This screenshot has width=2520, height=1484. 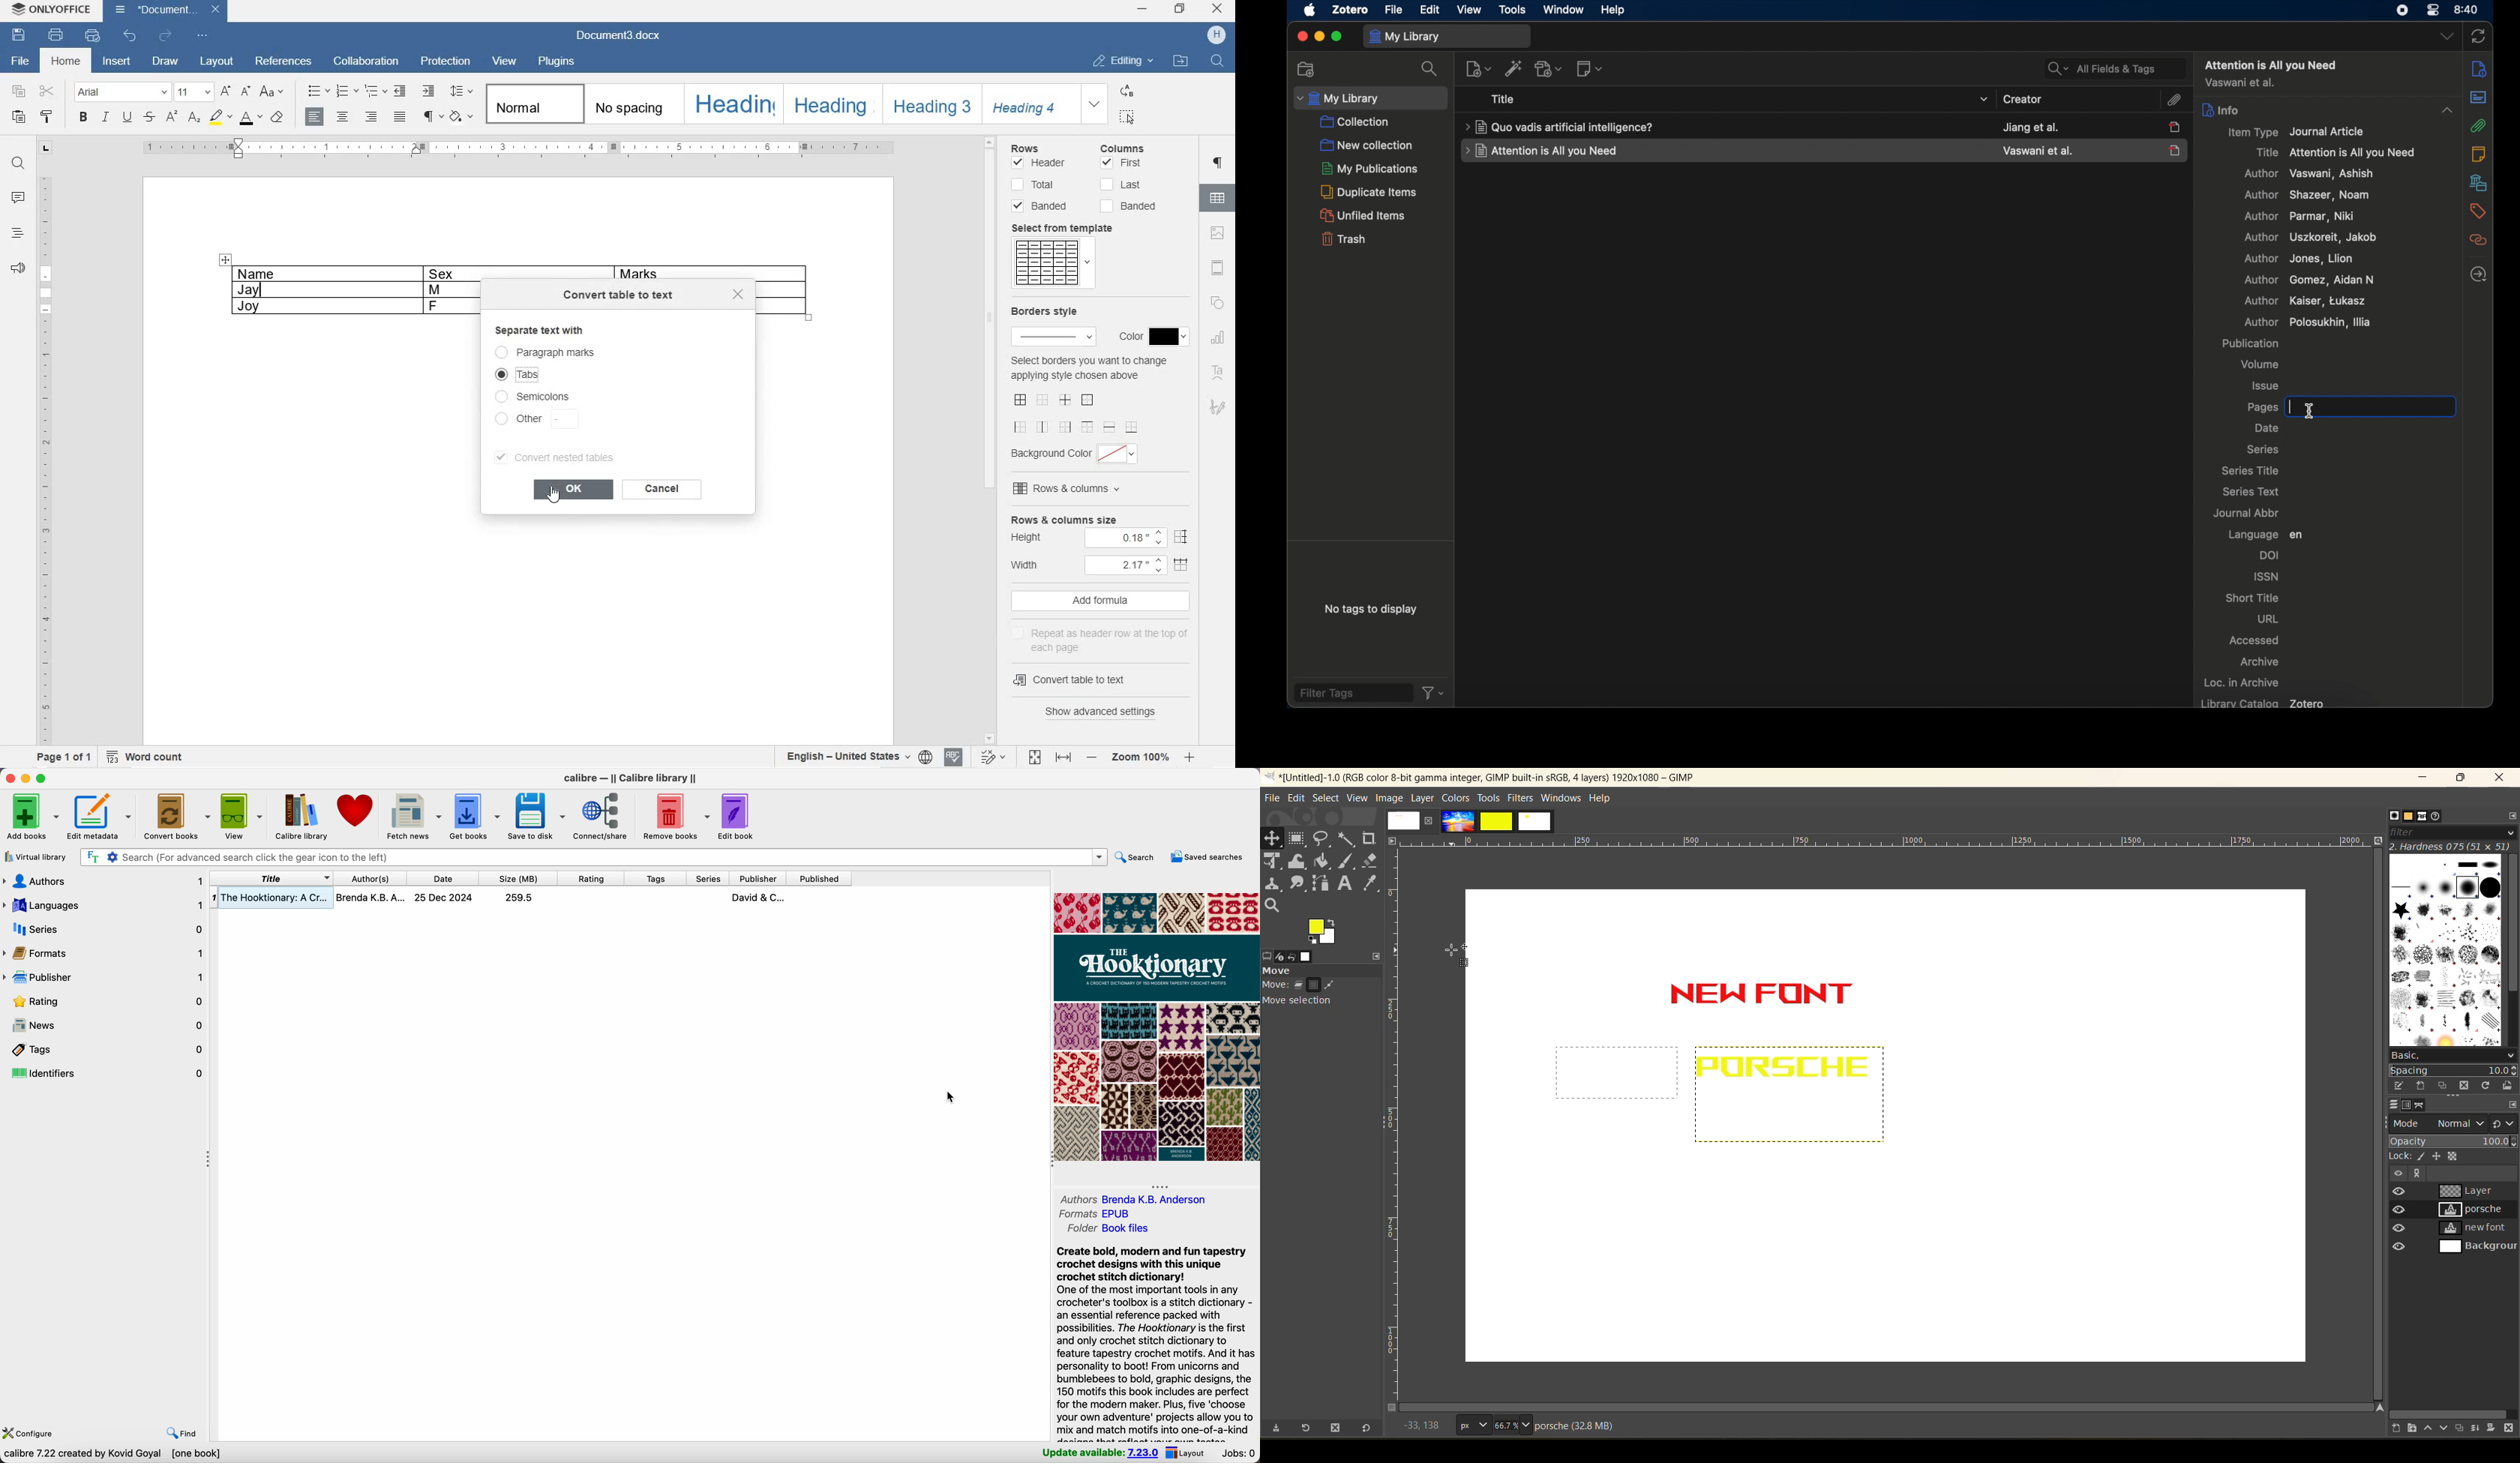 What do you see at coordinates (1089, 680) in the screenshot?
I see `convert table to text` at bounding box center [1089, 680].